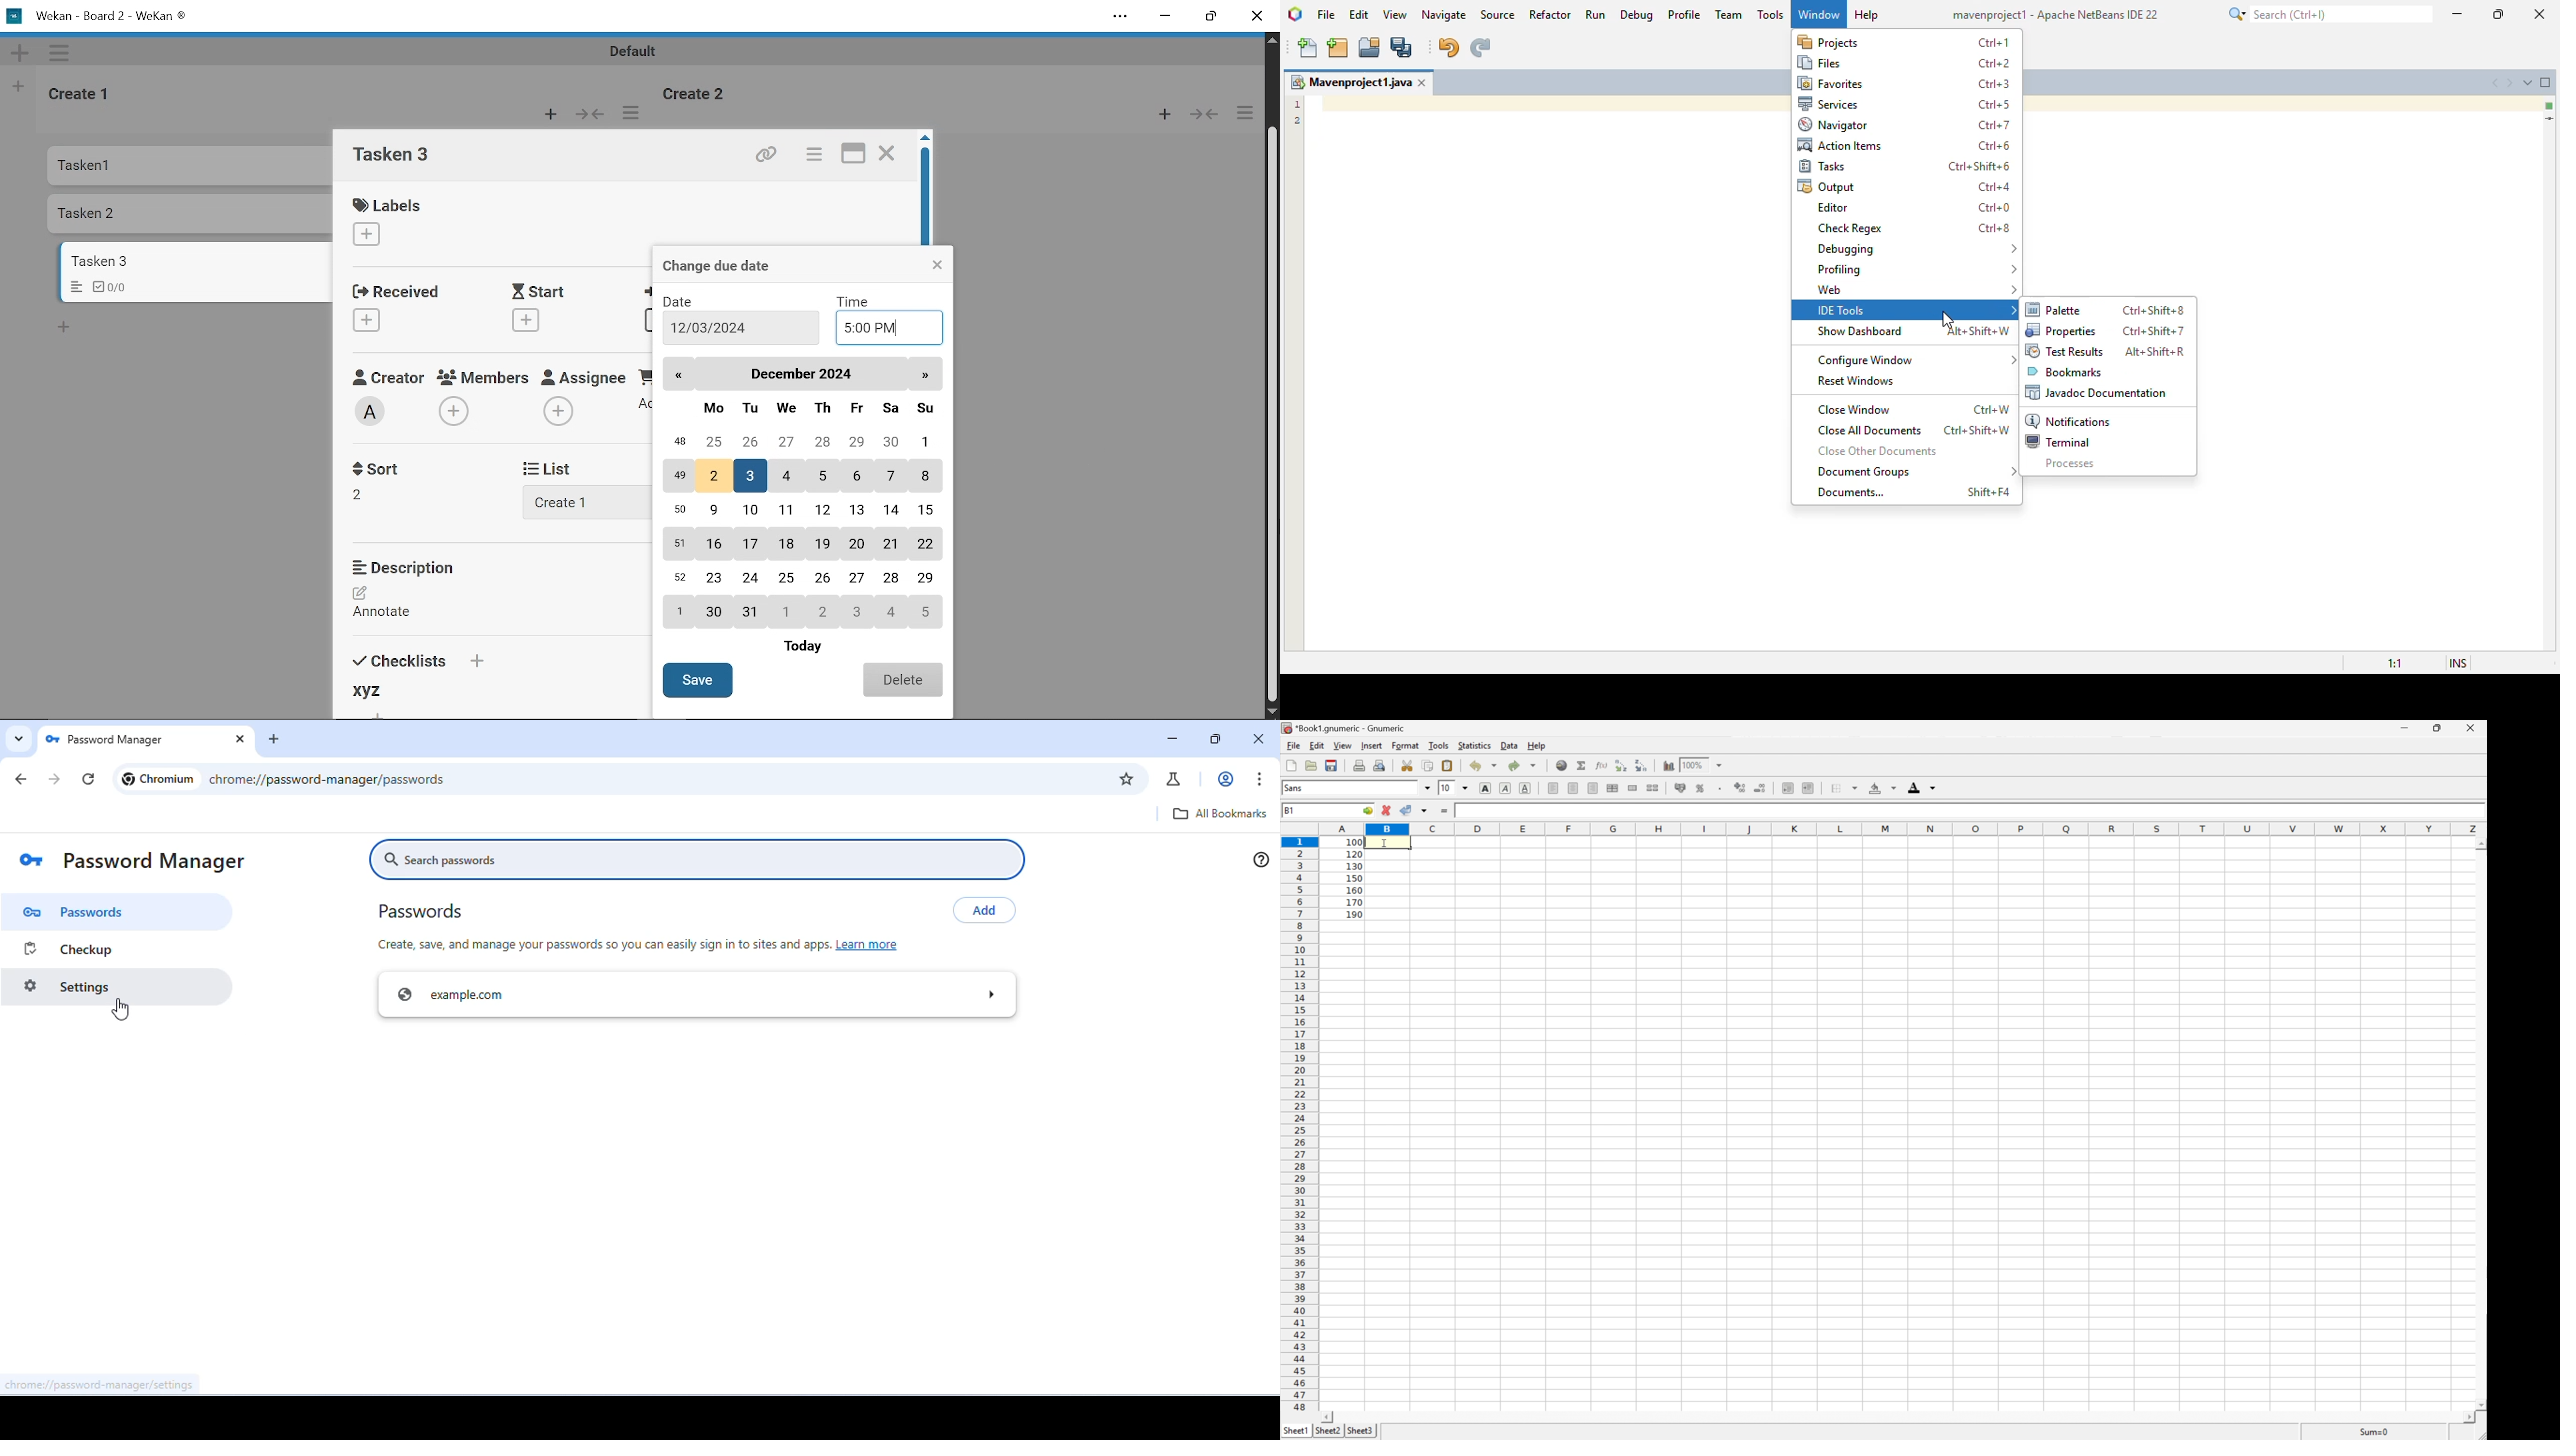 This screenshot has width=2576, height=1456. Describe the element at coordinates (1912, 310) in the screenshot. I see `IDE tools` at that location.